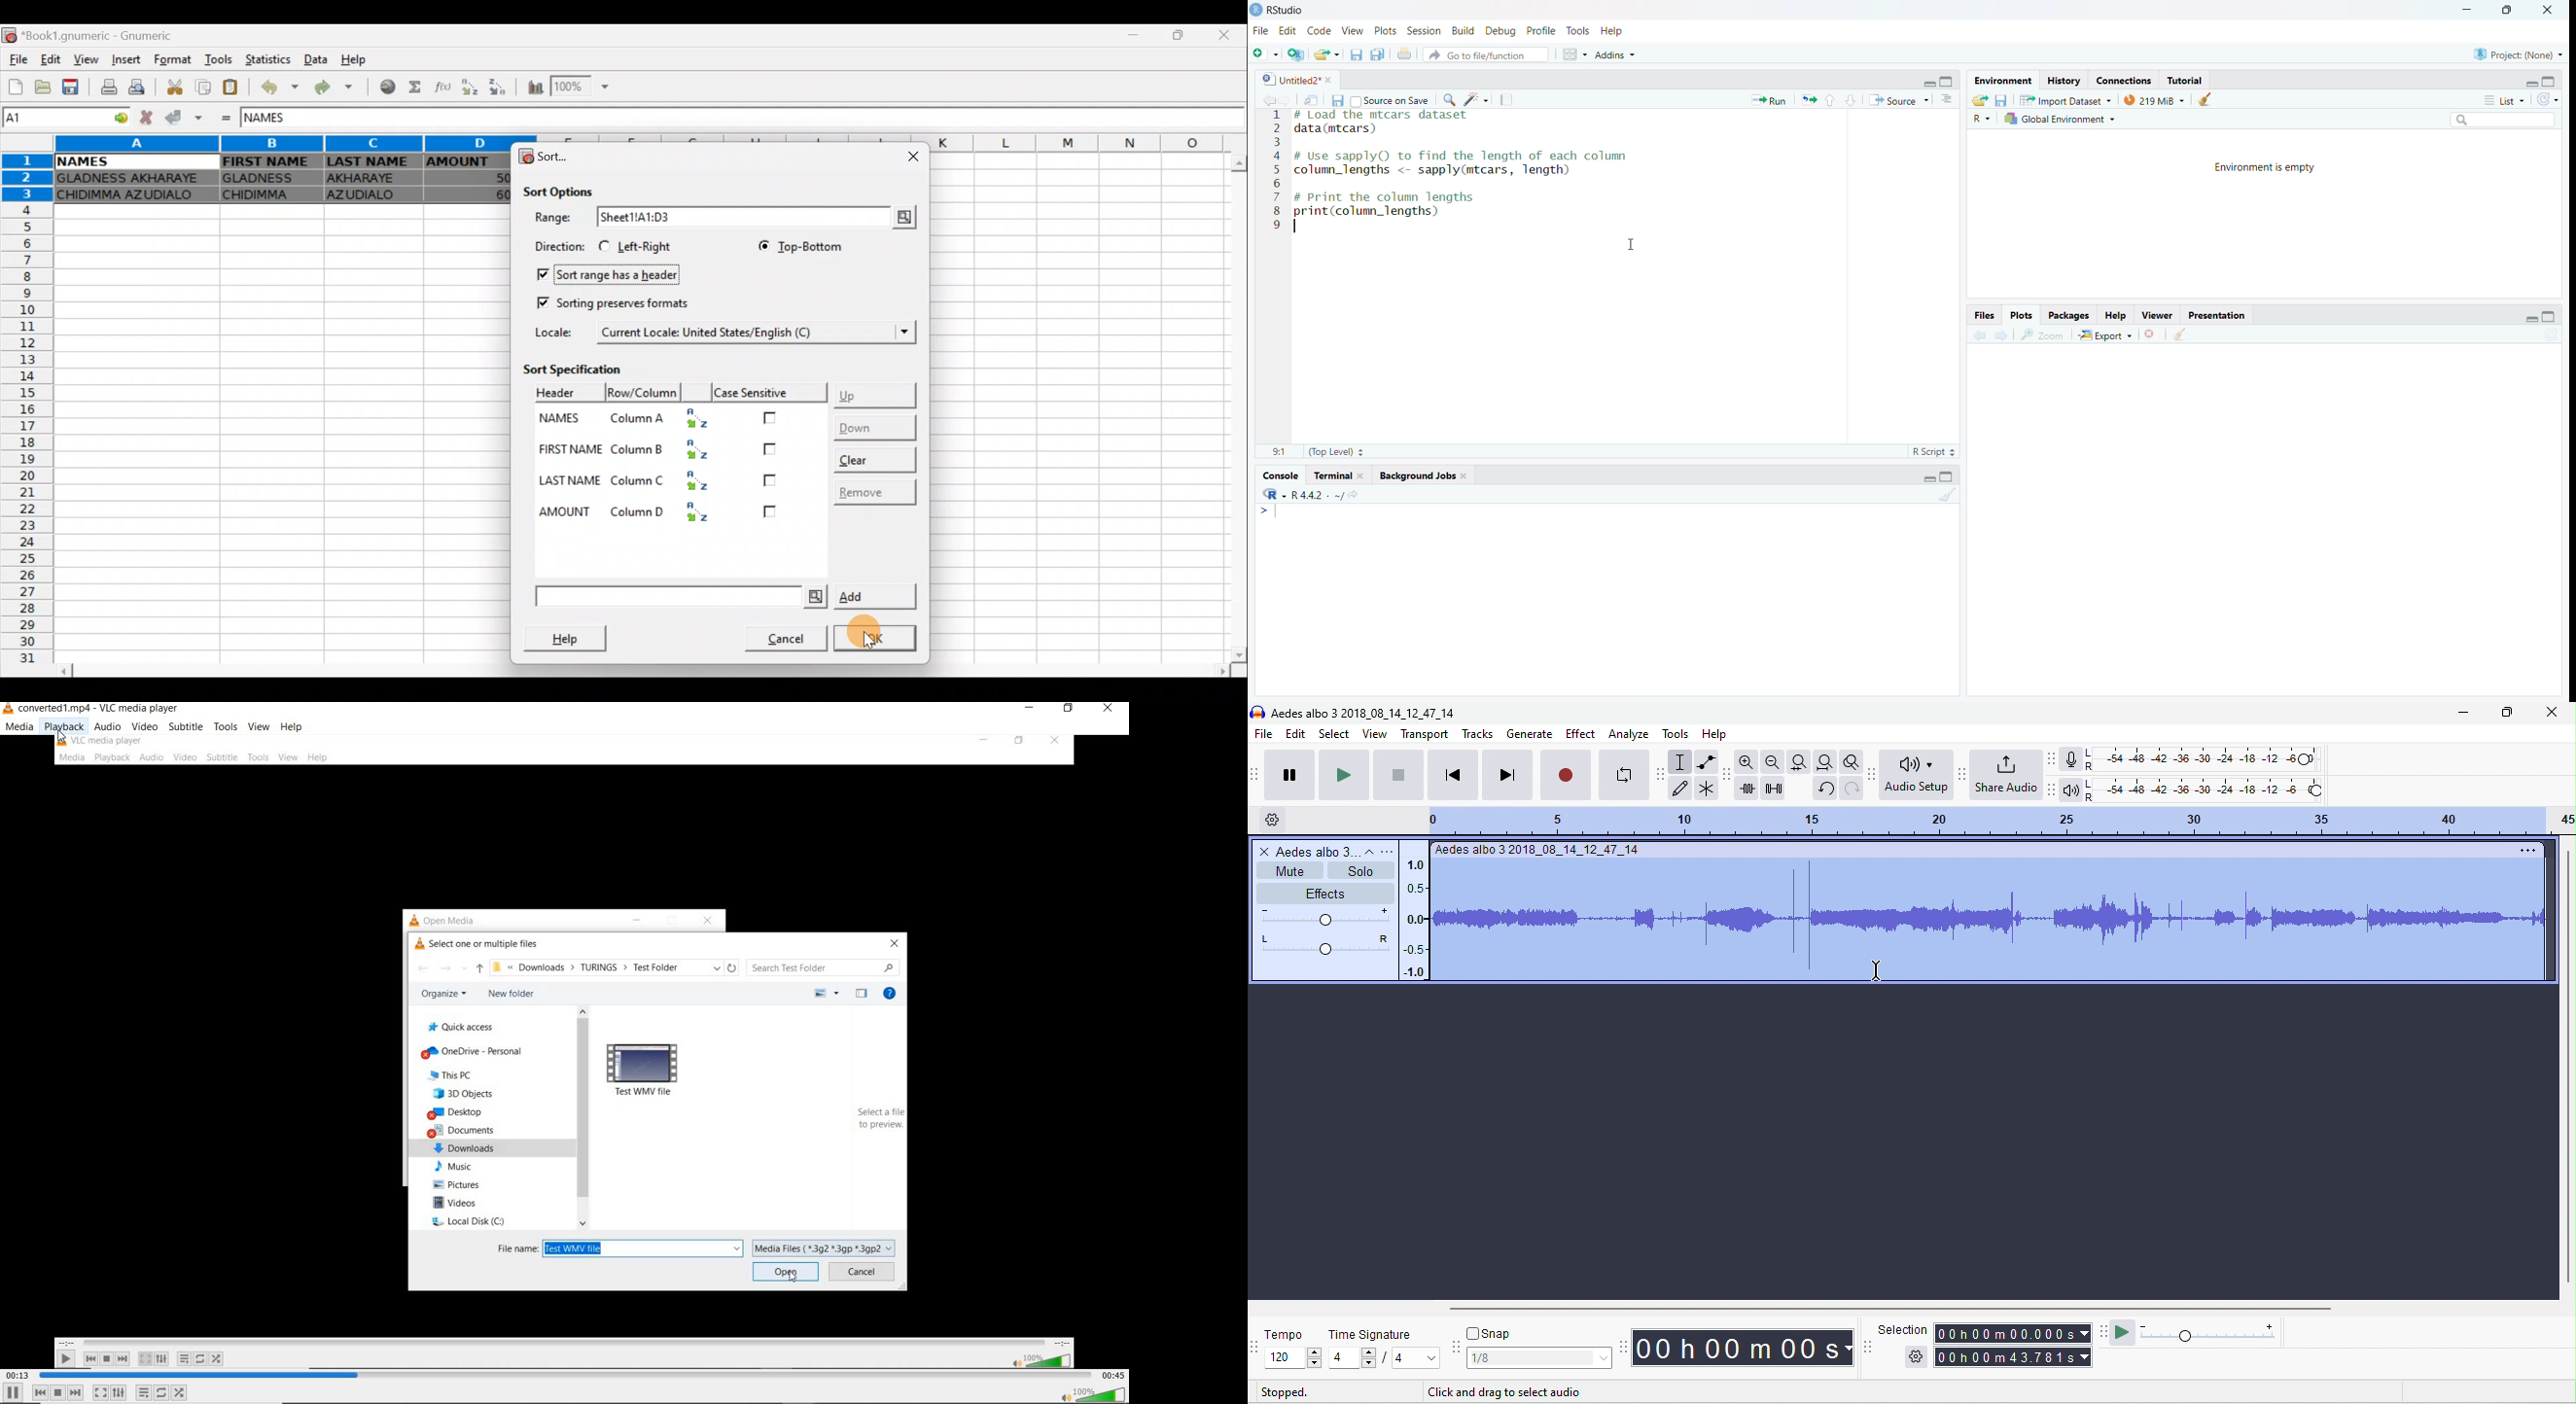 The height and width of the screenshot is (1428, 2576). Describe the element at coordinates (1310, 495) in the screenshot. I see `R-R442. ~/` at that location.